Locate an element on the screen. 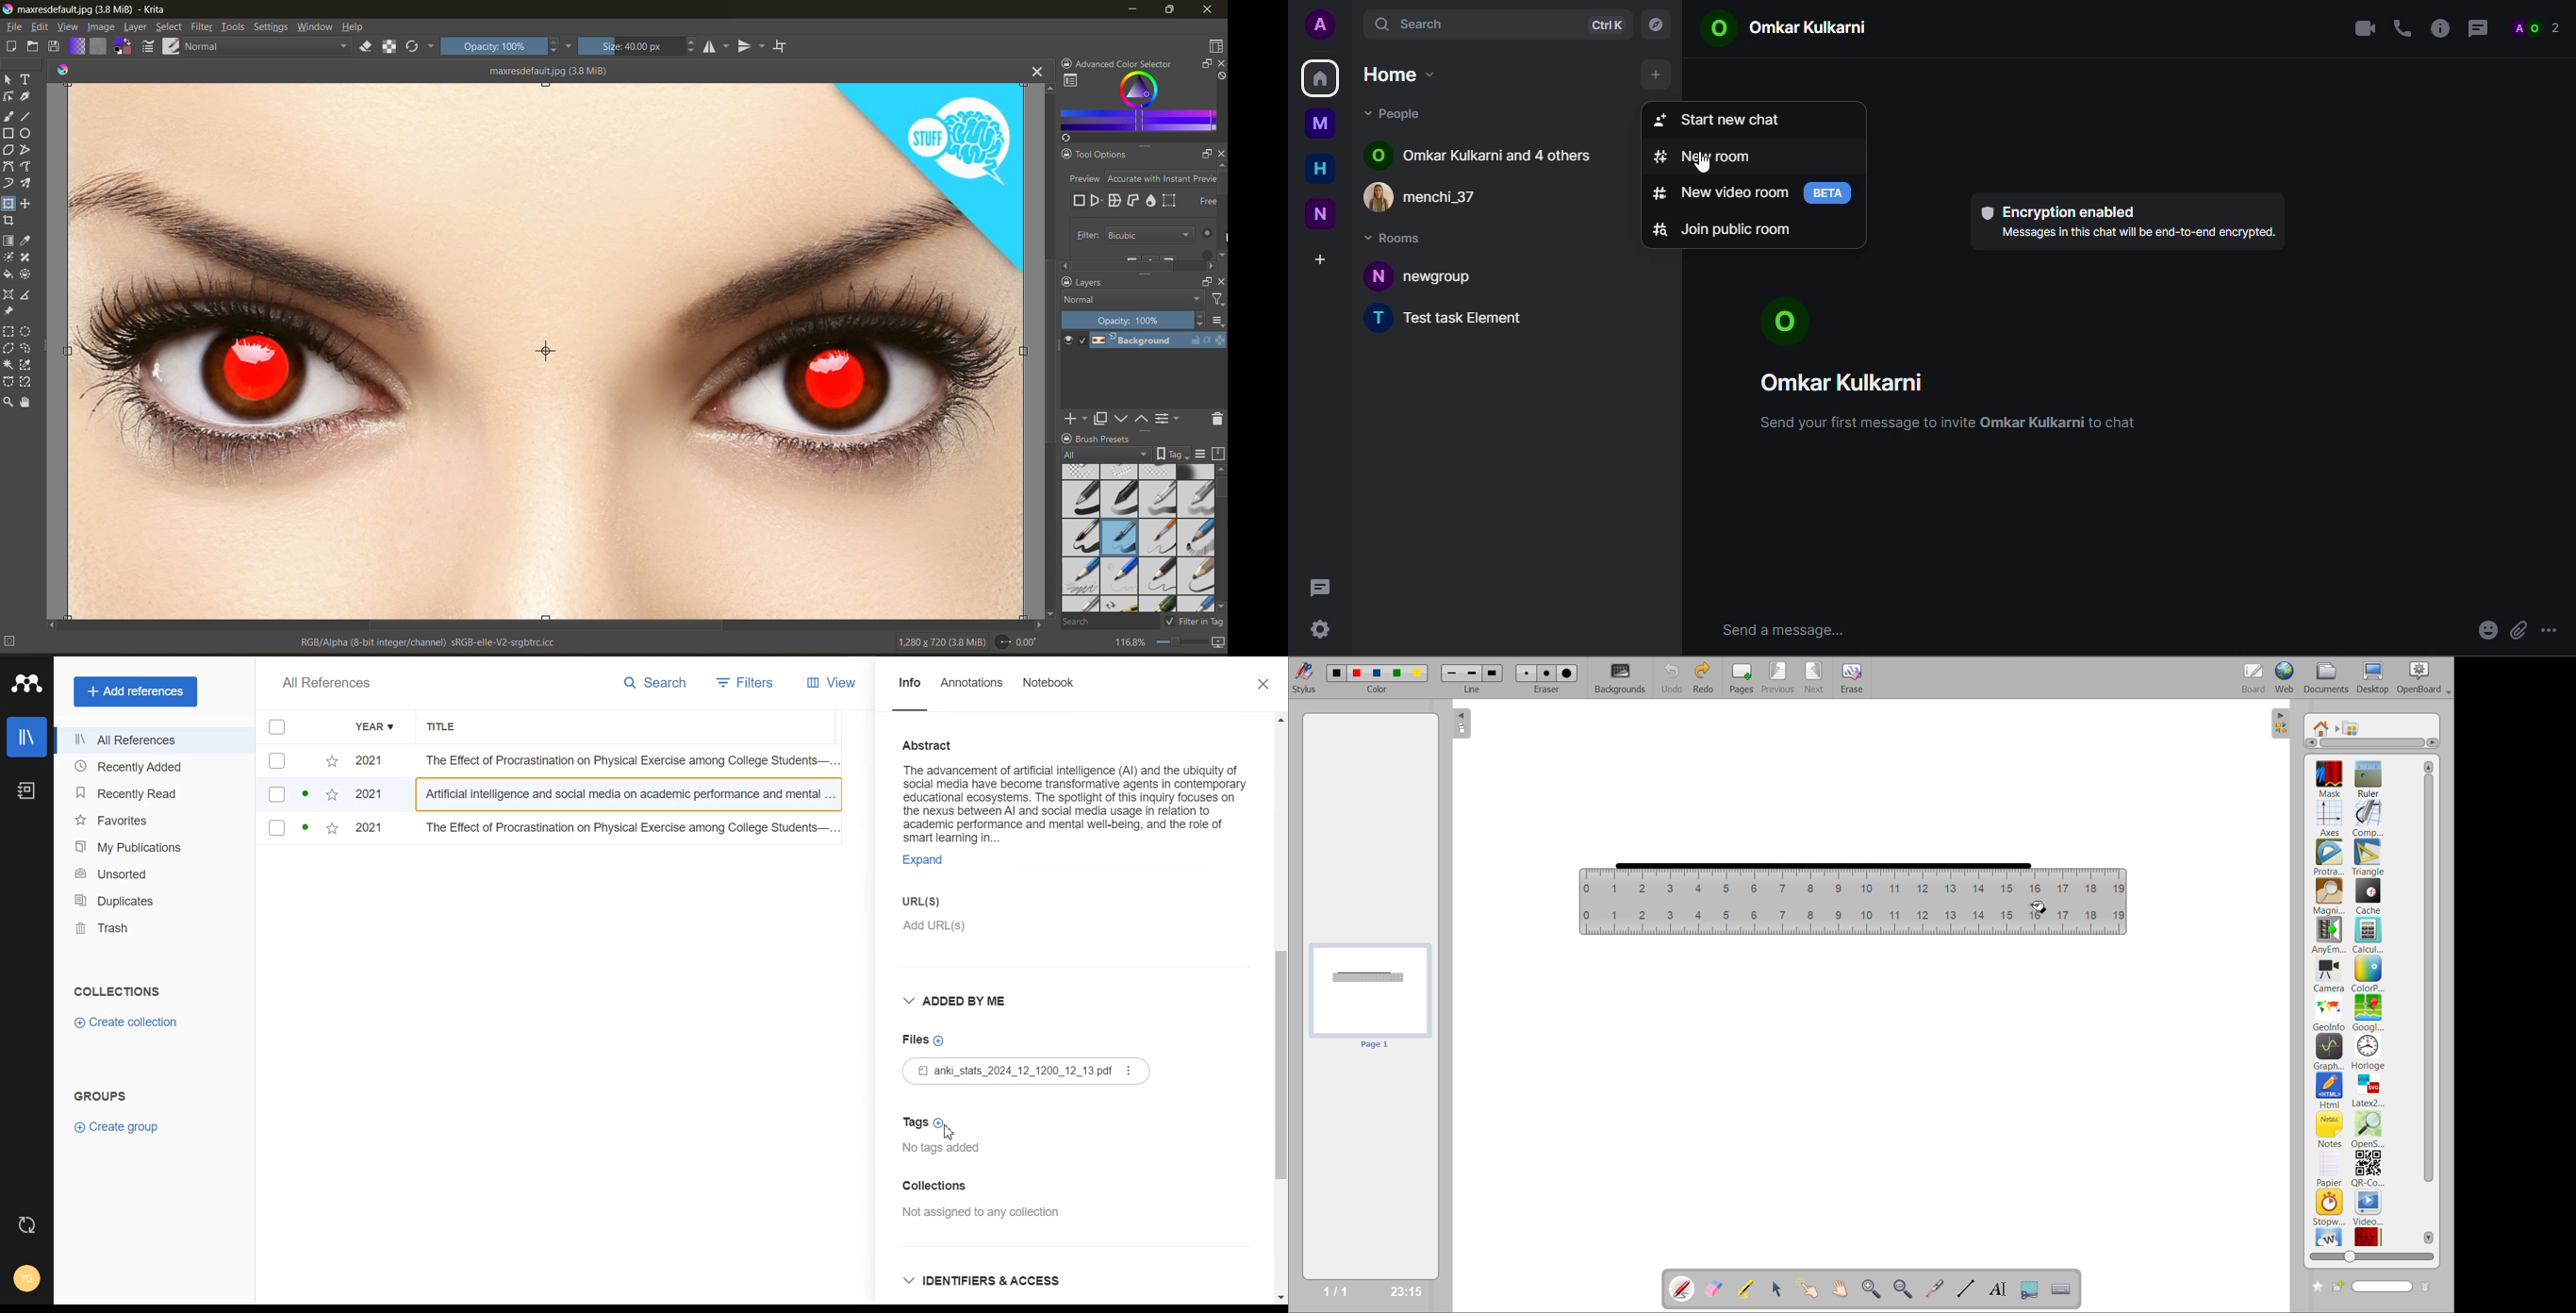 This screenshot has width=2576, height=1316. zoom factor is located at coordinates (1132, 642).